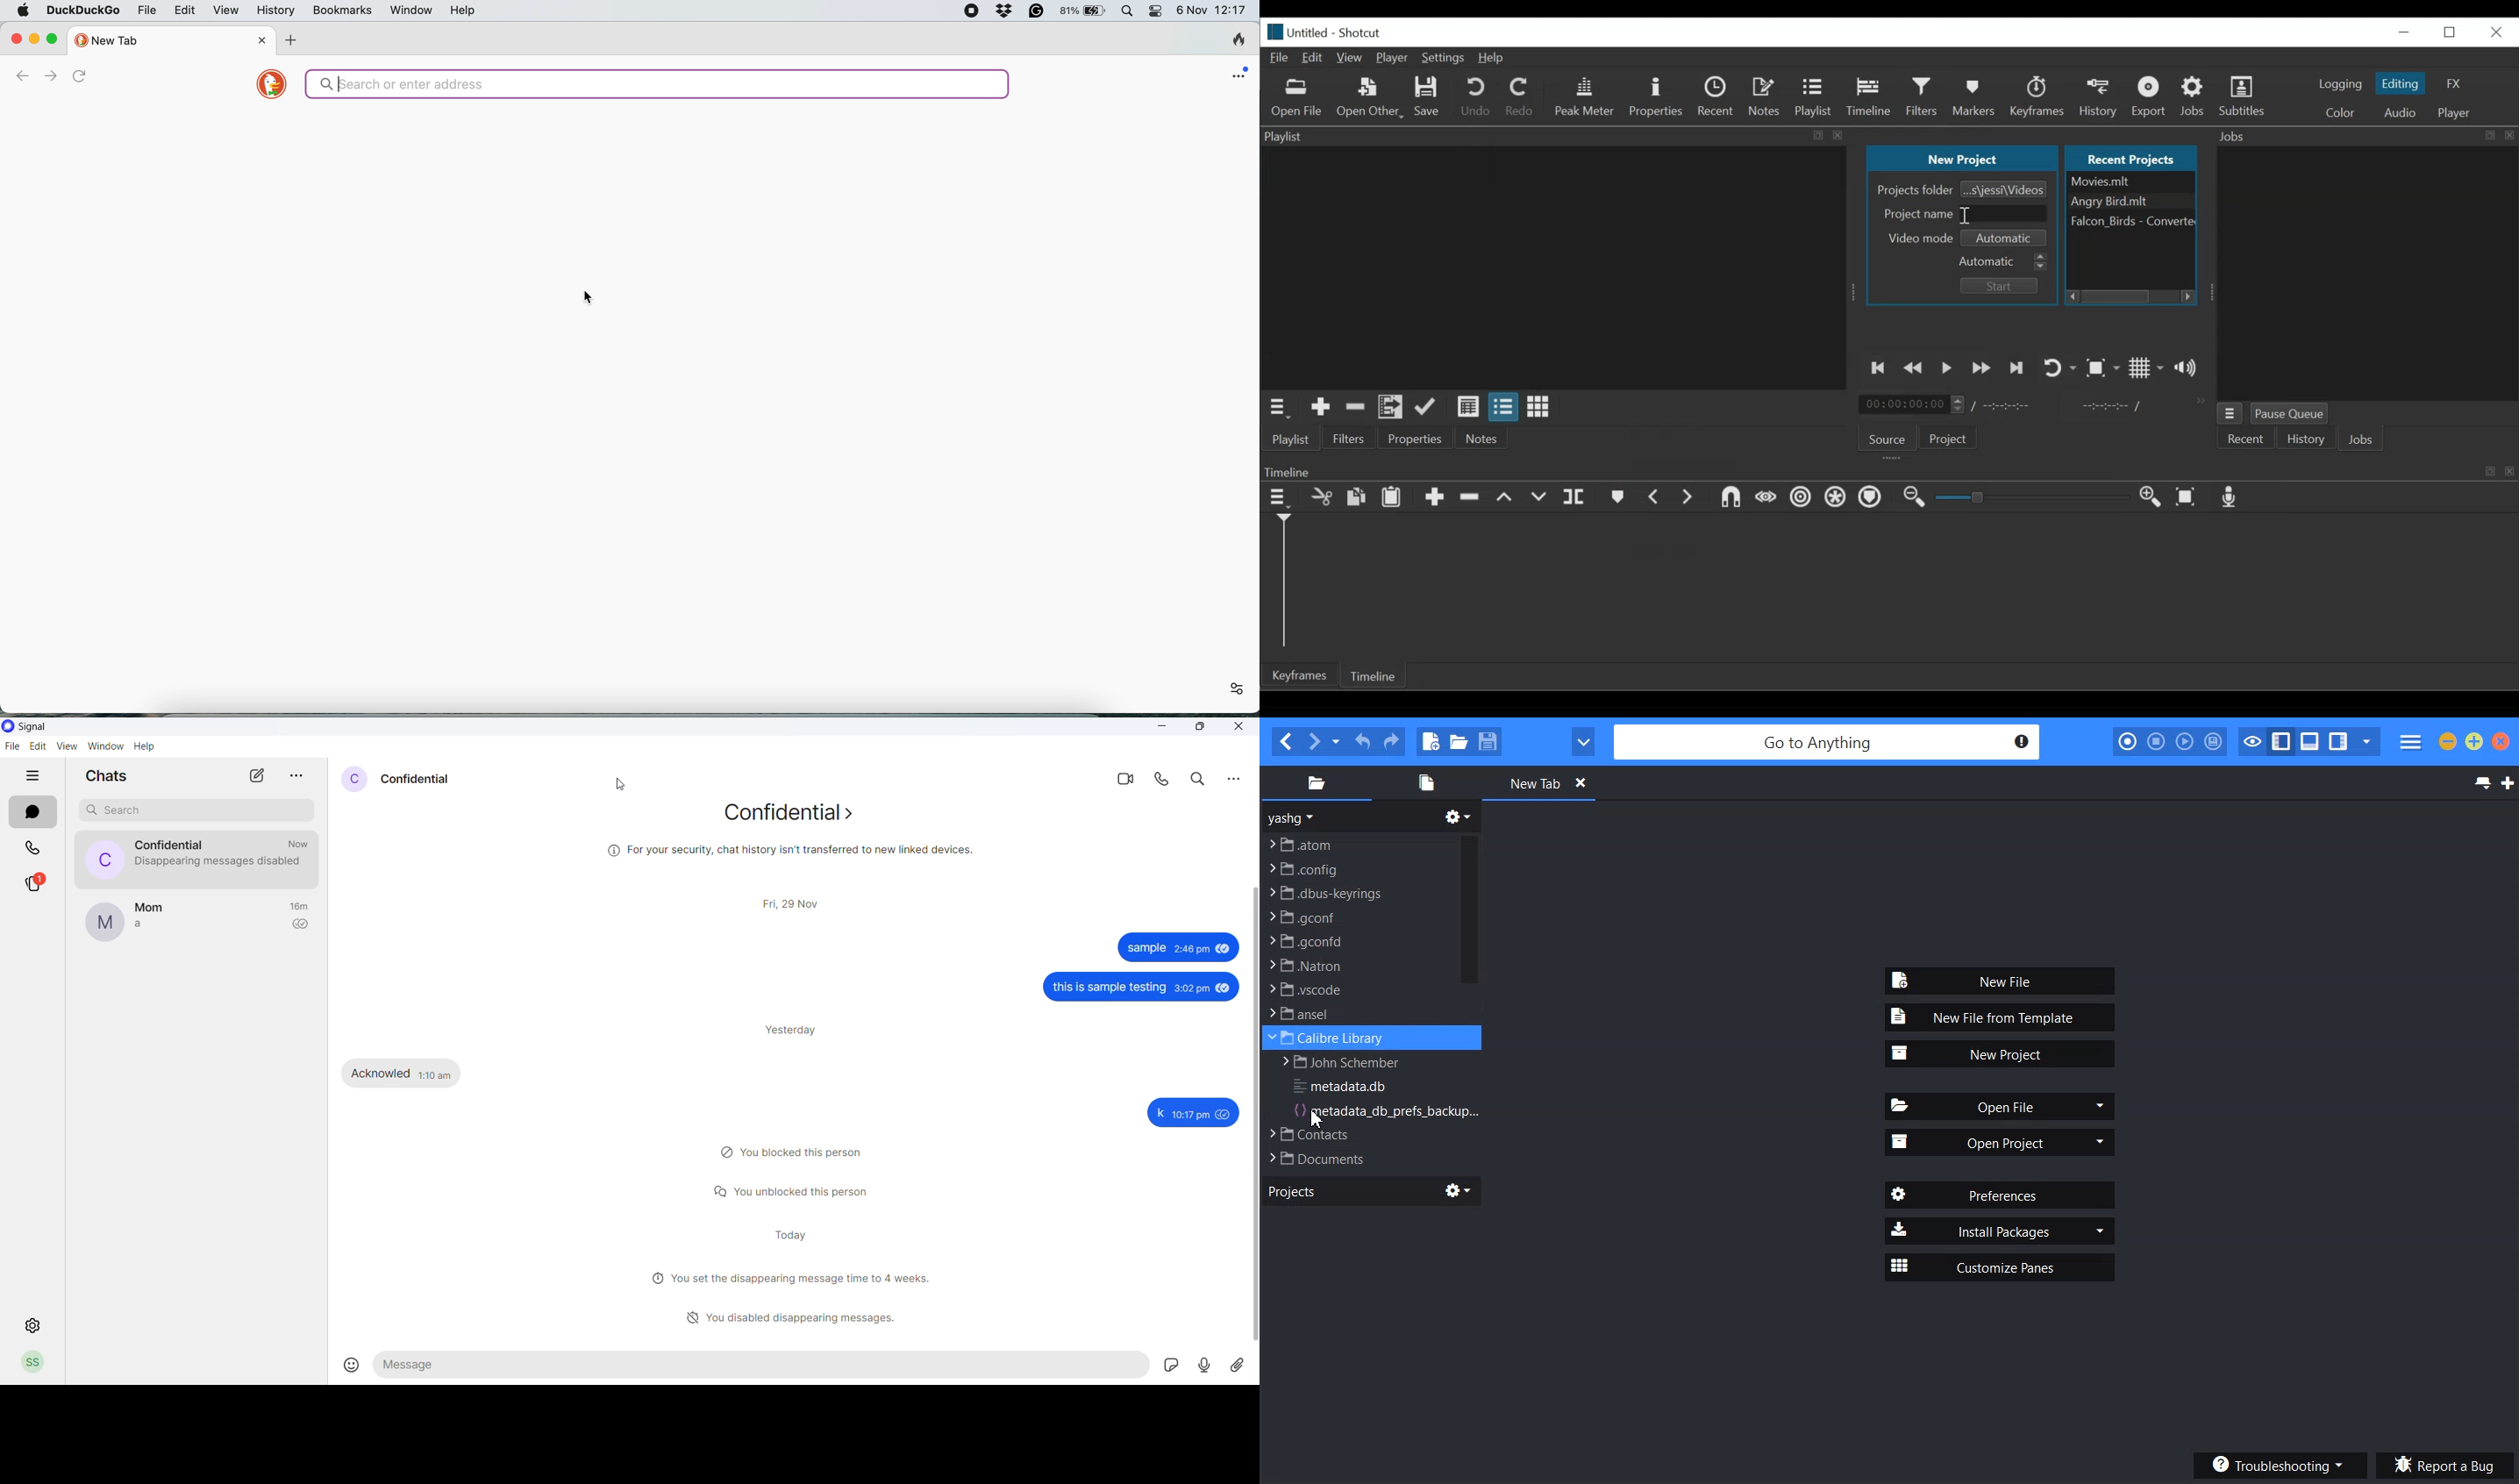 The width and height of the screenshot is (2520, 1484). Describe the element at coordinates (24, 11) in the screenshot. I see `system logo` at that location.